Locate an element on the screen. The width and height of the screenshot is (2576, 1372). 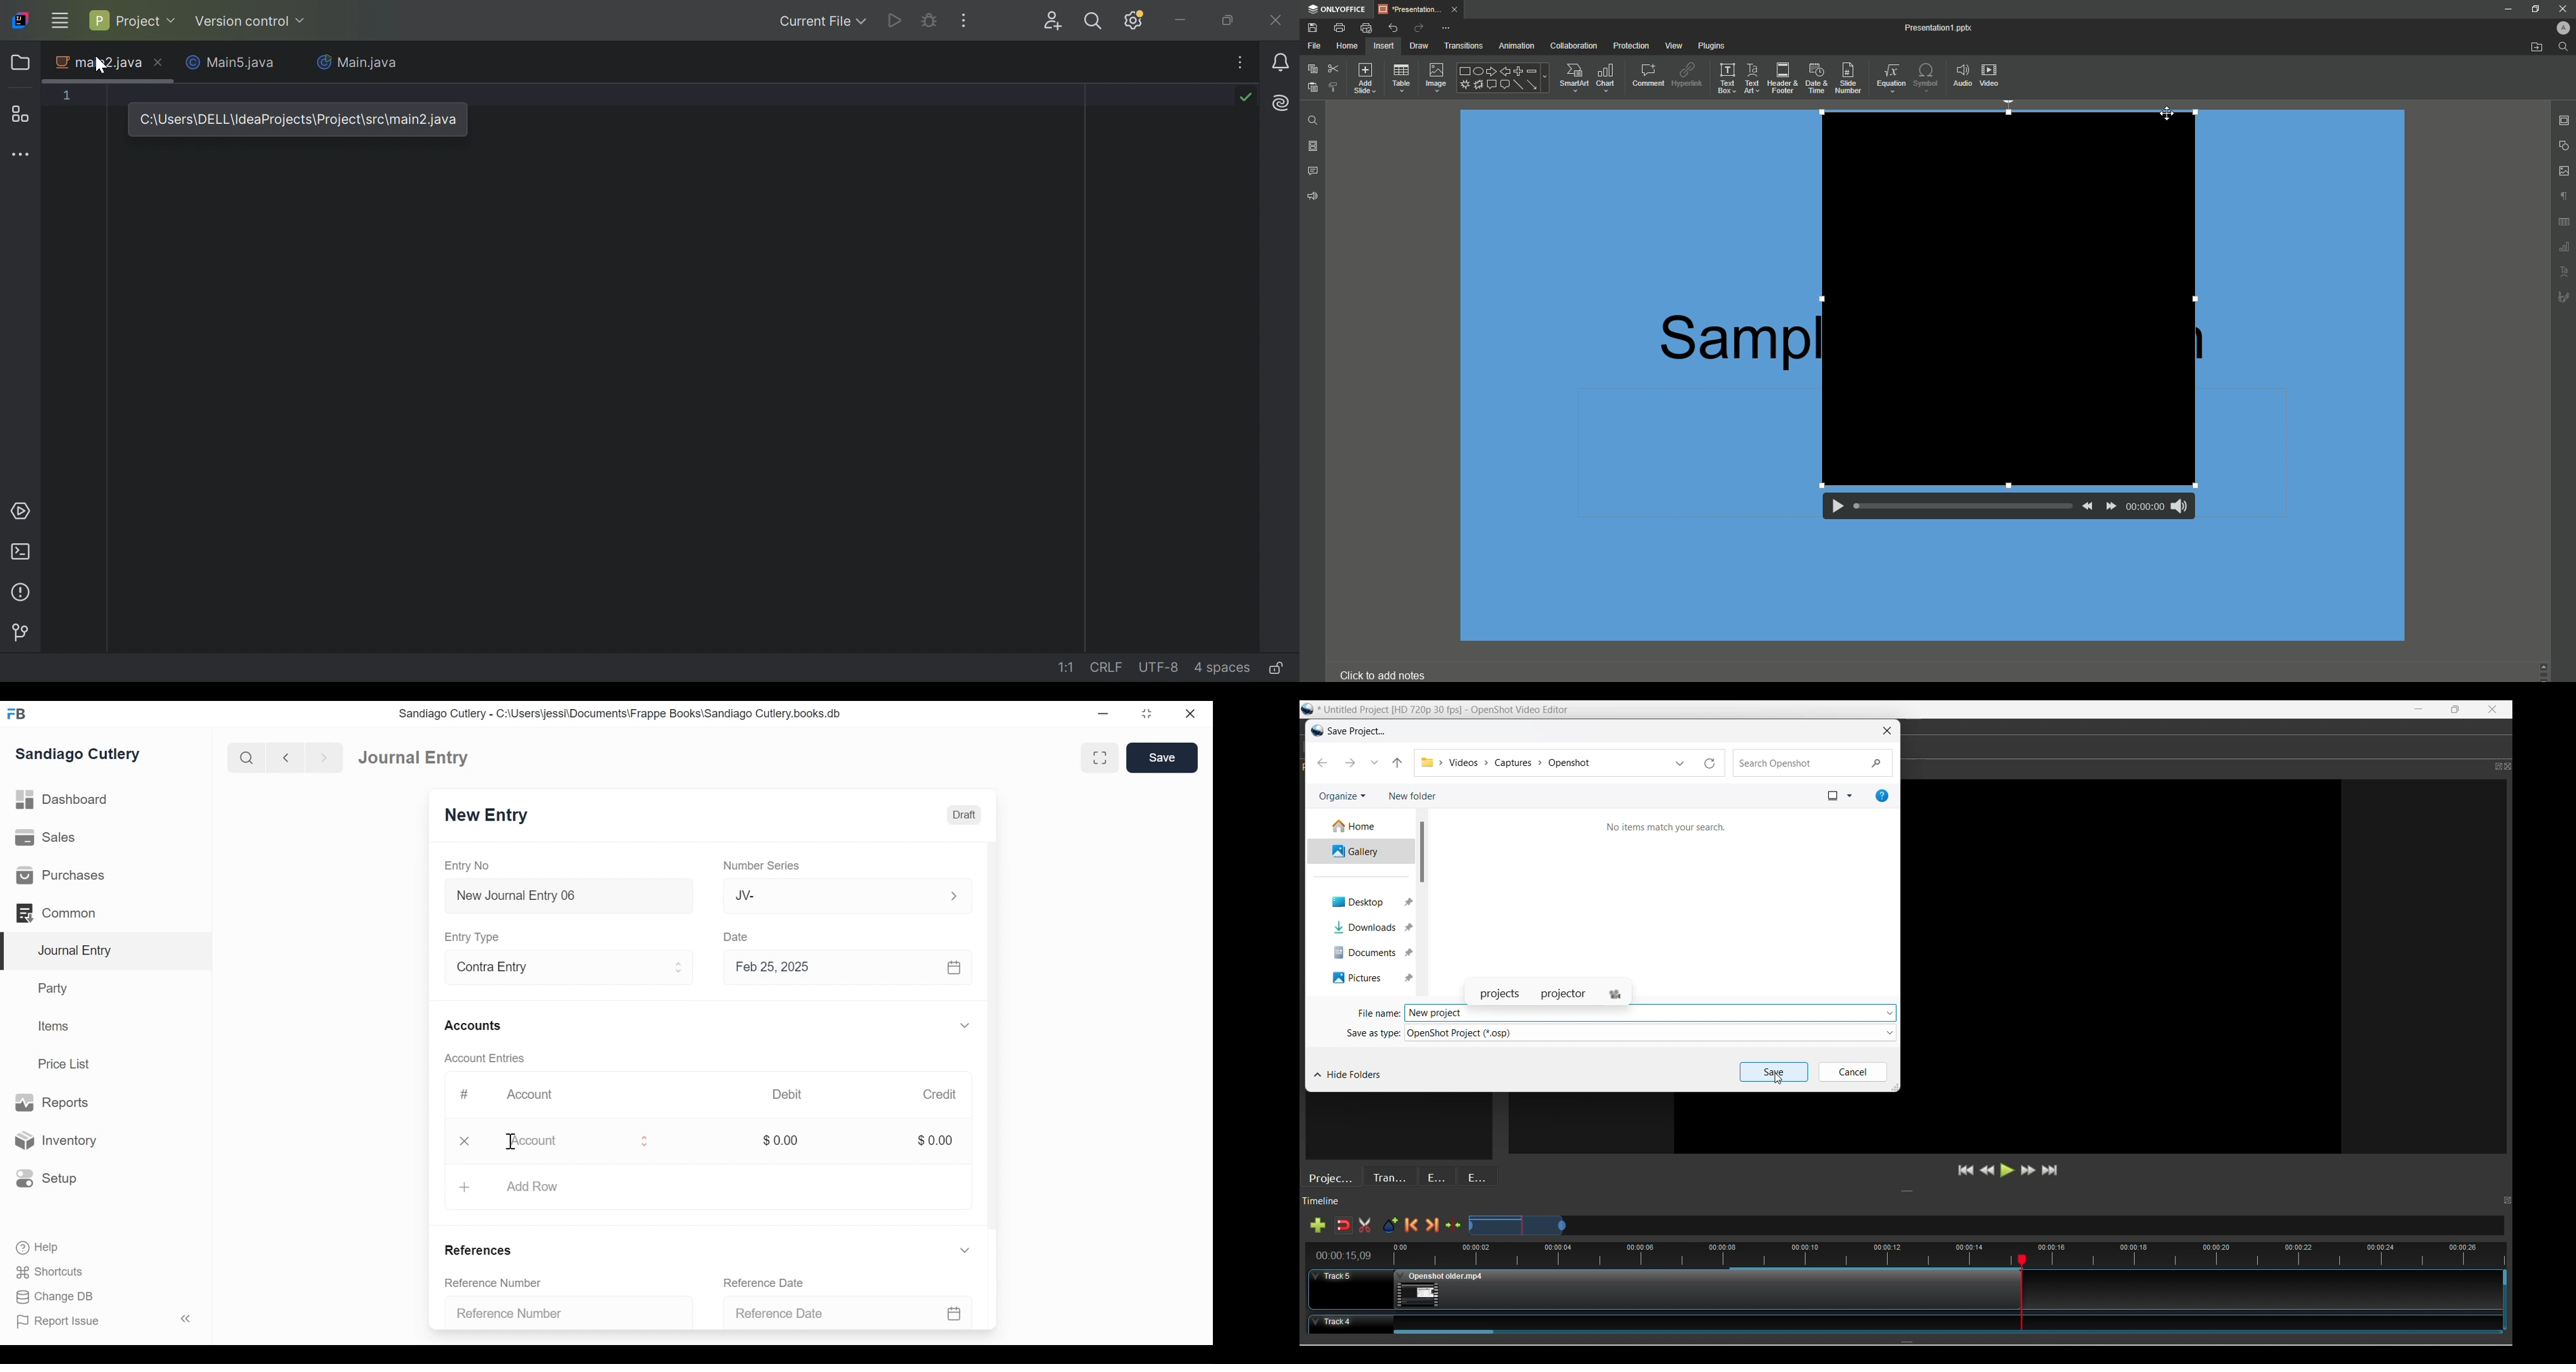
Comment is located at coordinates (1648, 76).